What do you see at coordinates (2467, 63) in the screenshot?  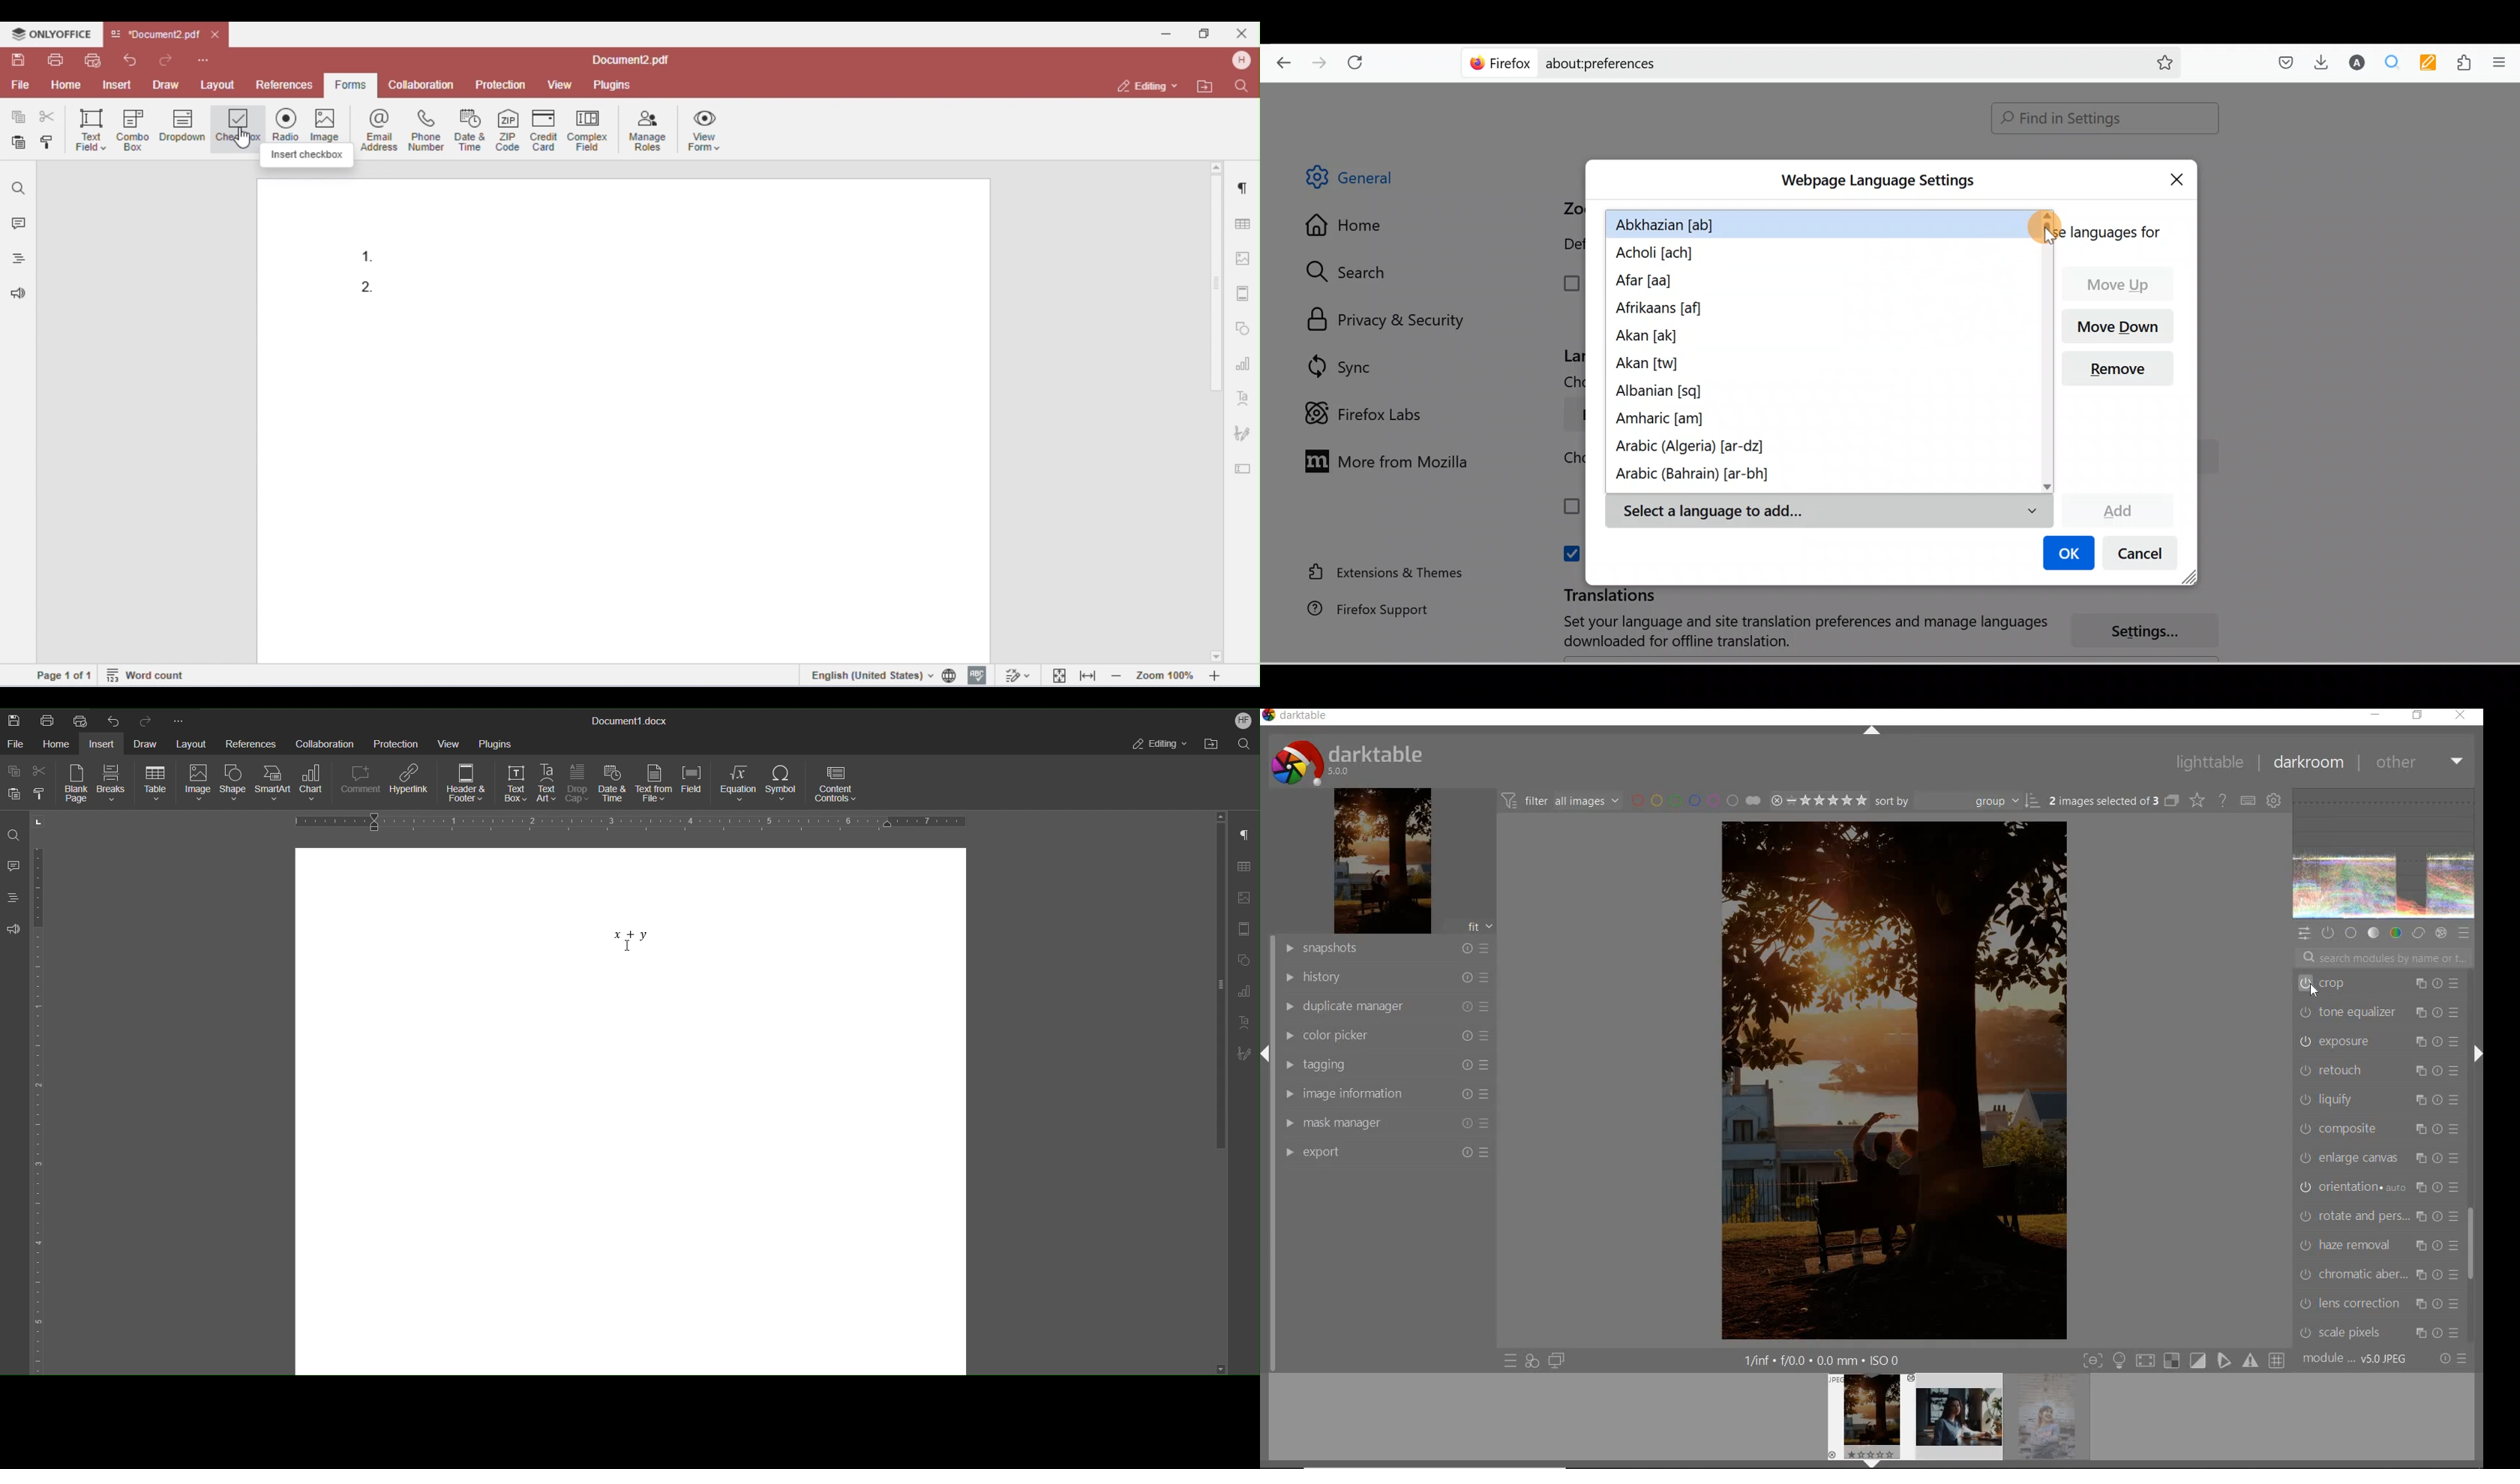 I see `Extensions` at bounding box center [2467, 63].